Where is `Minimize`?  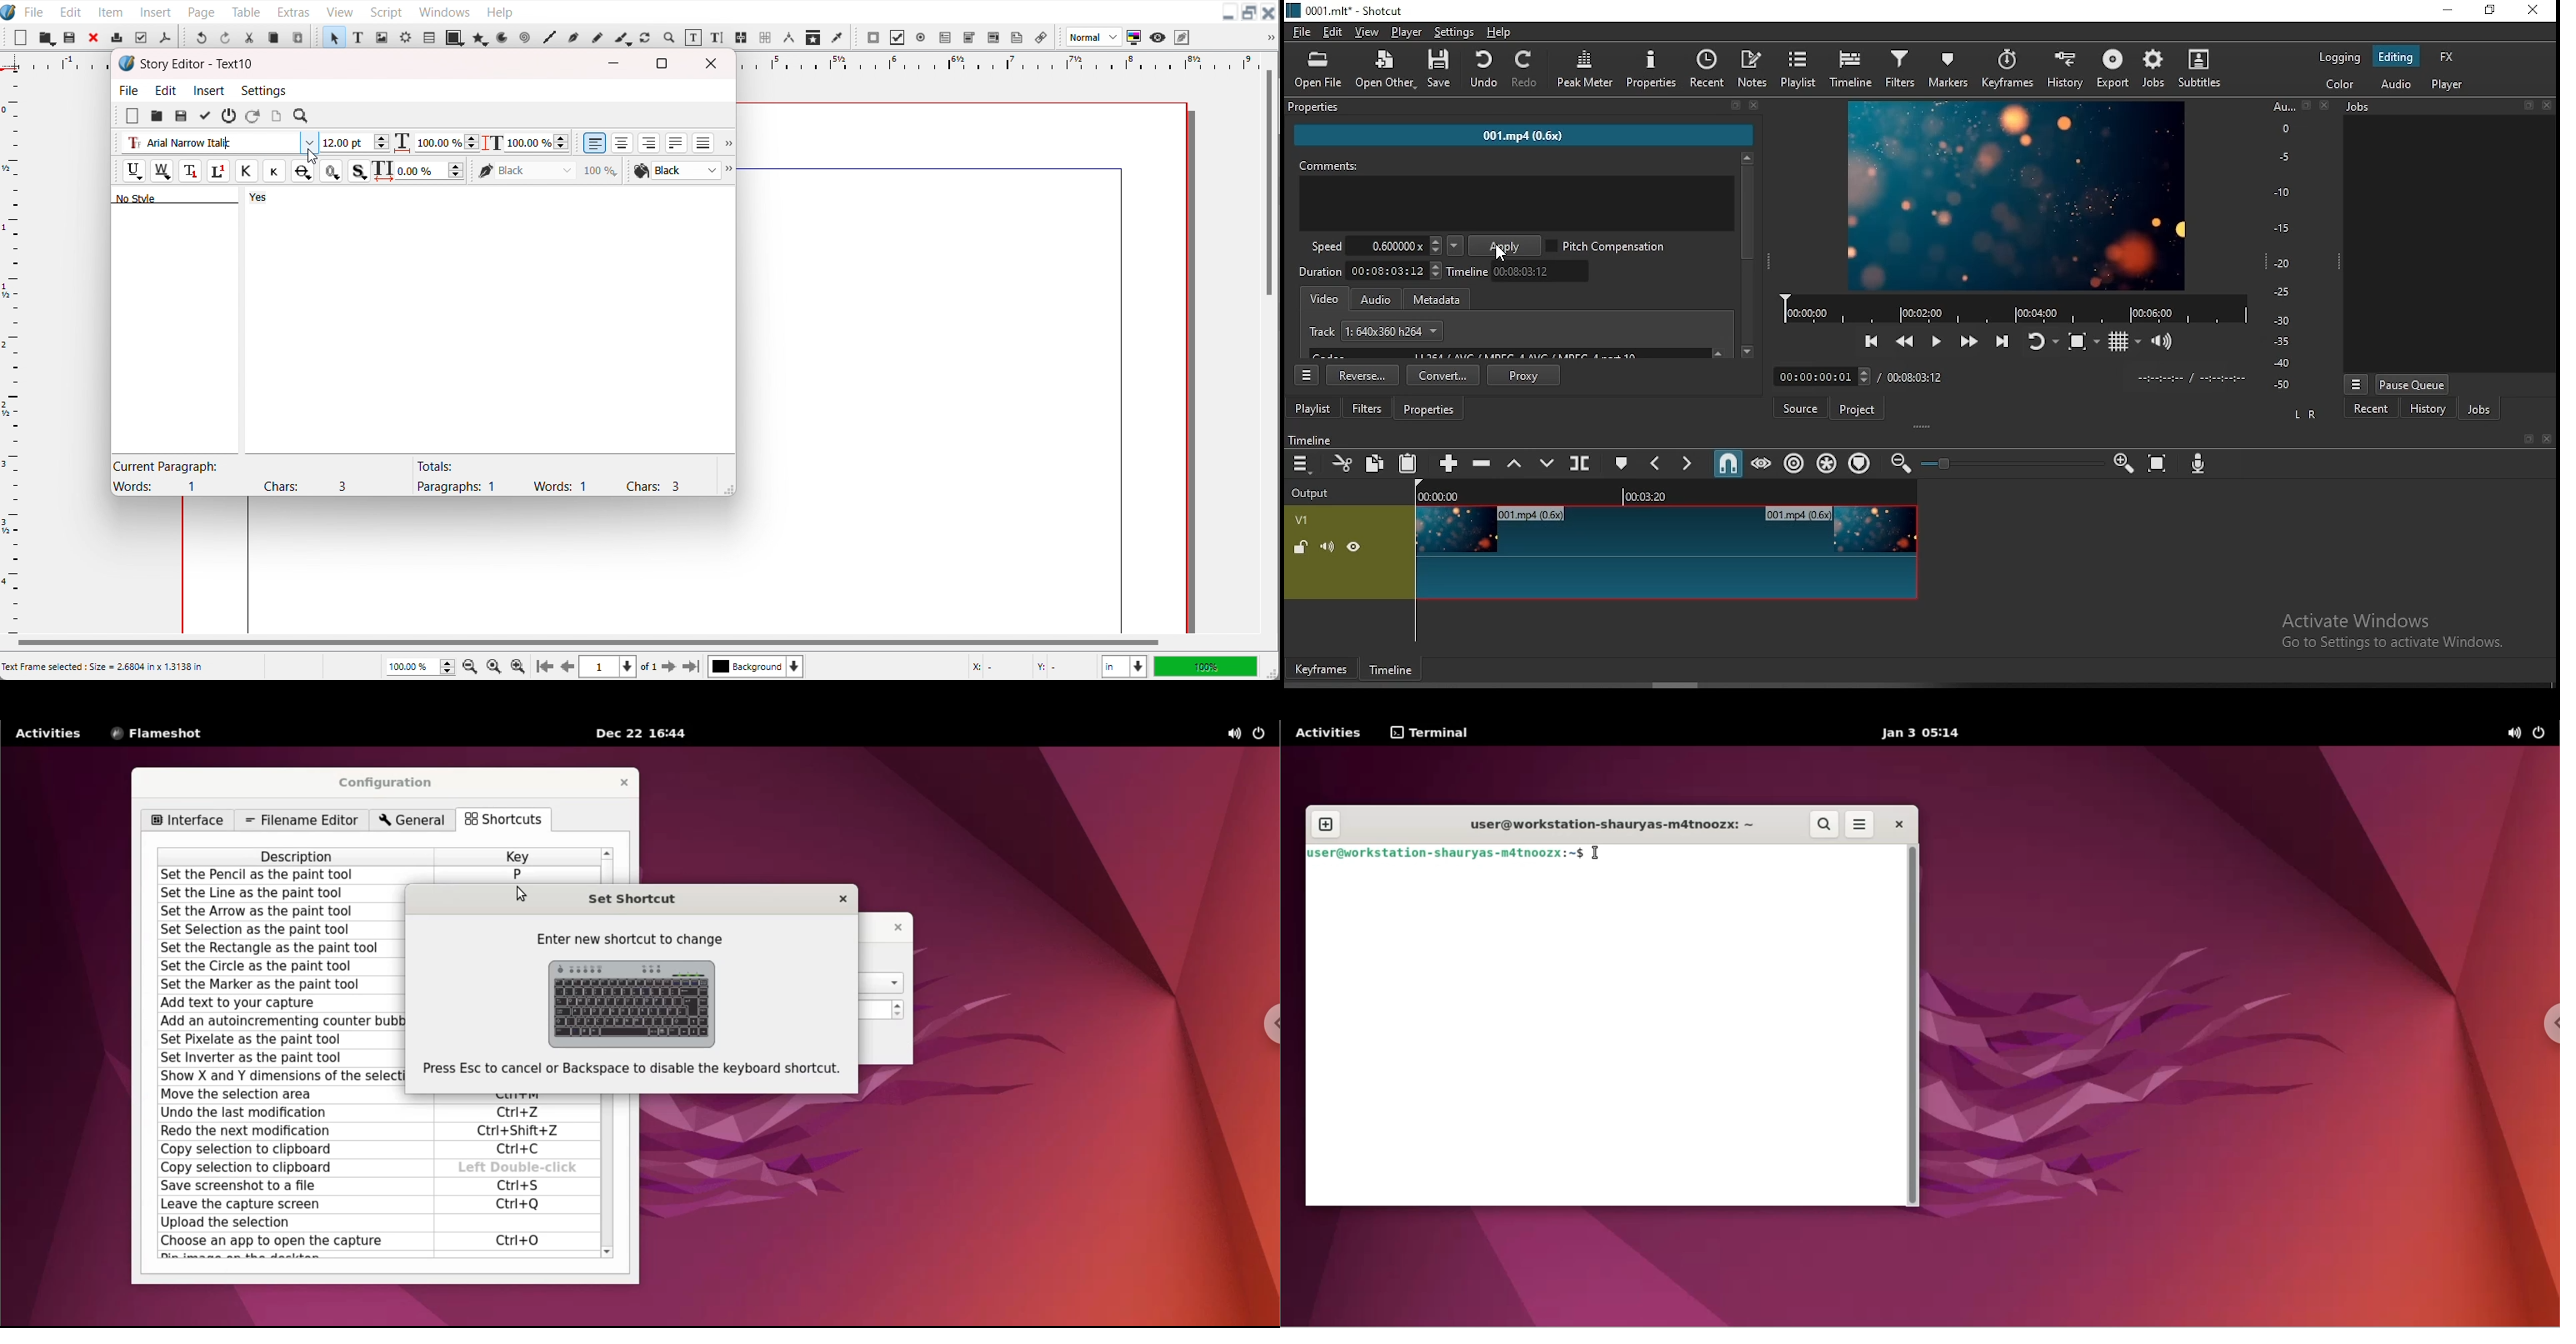 Minimize is located at coordinates (1228, 13).